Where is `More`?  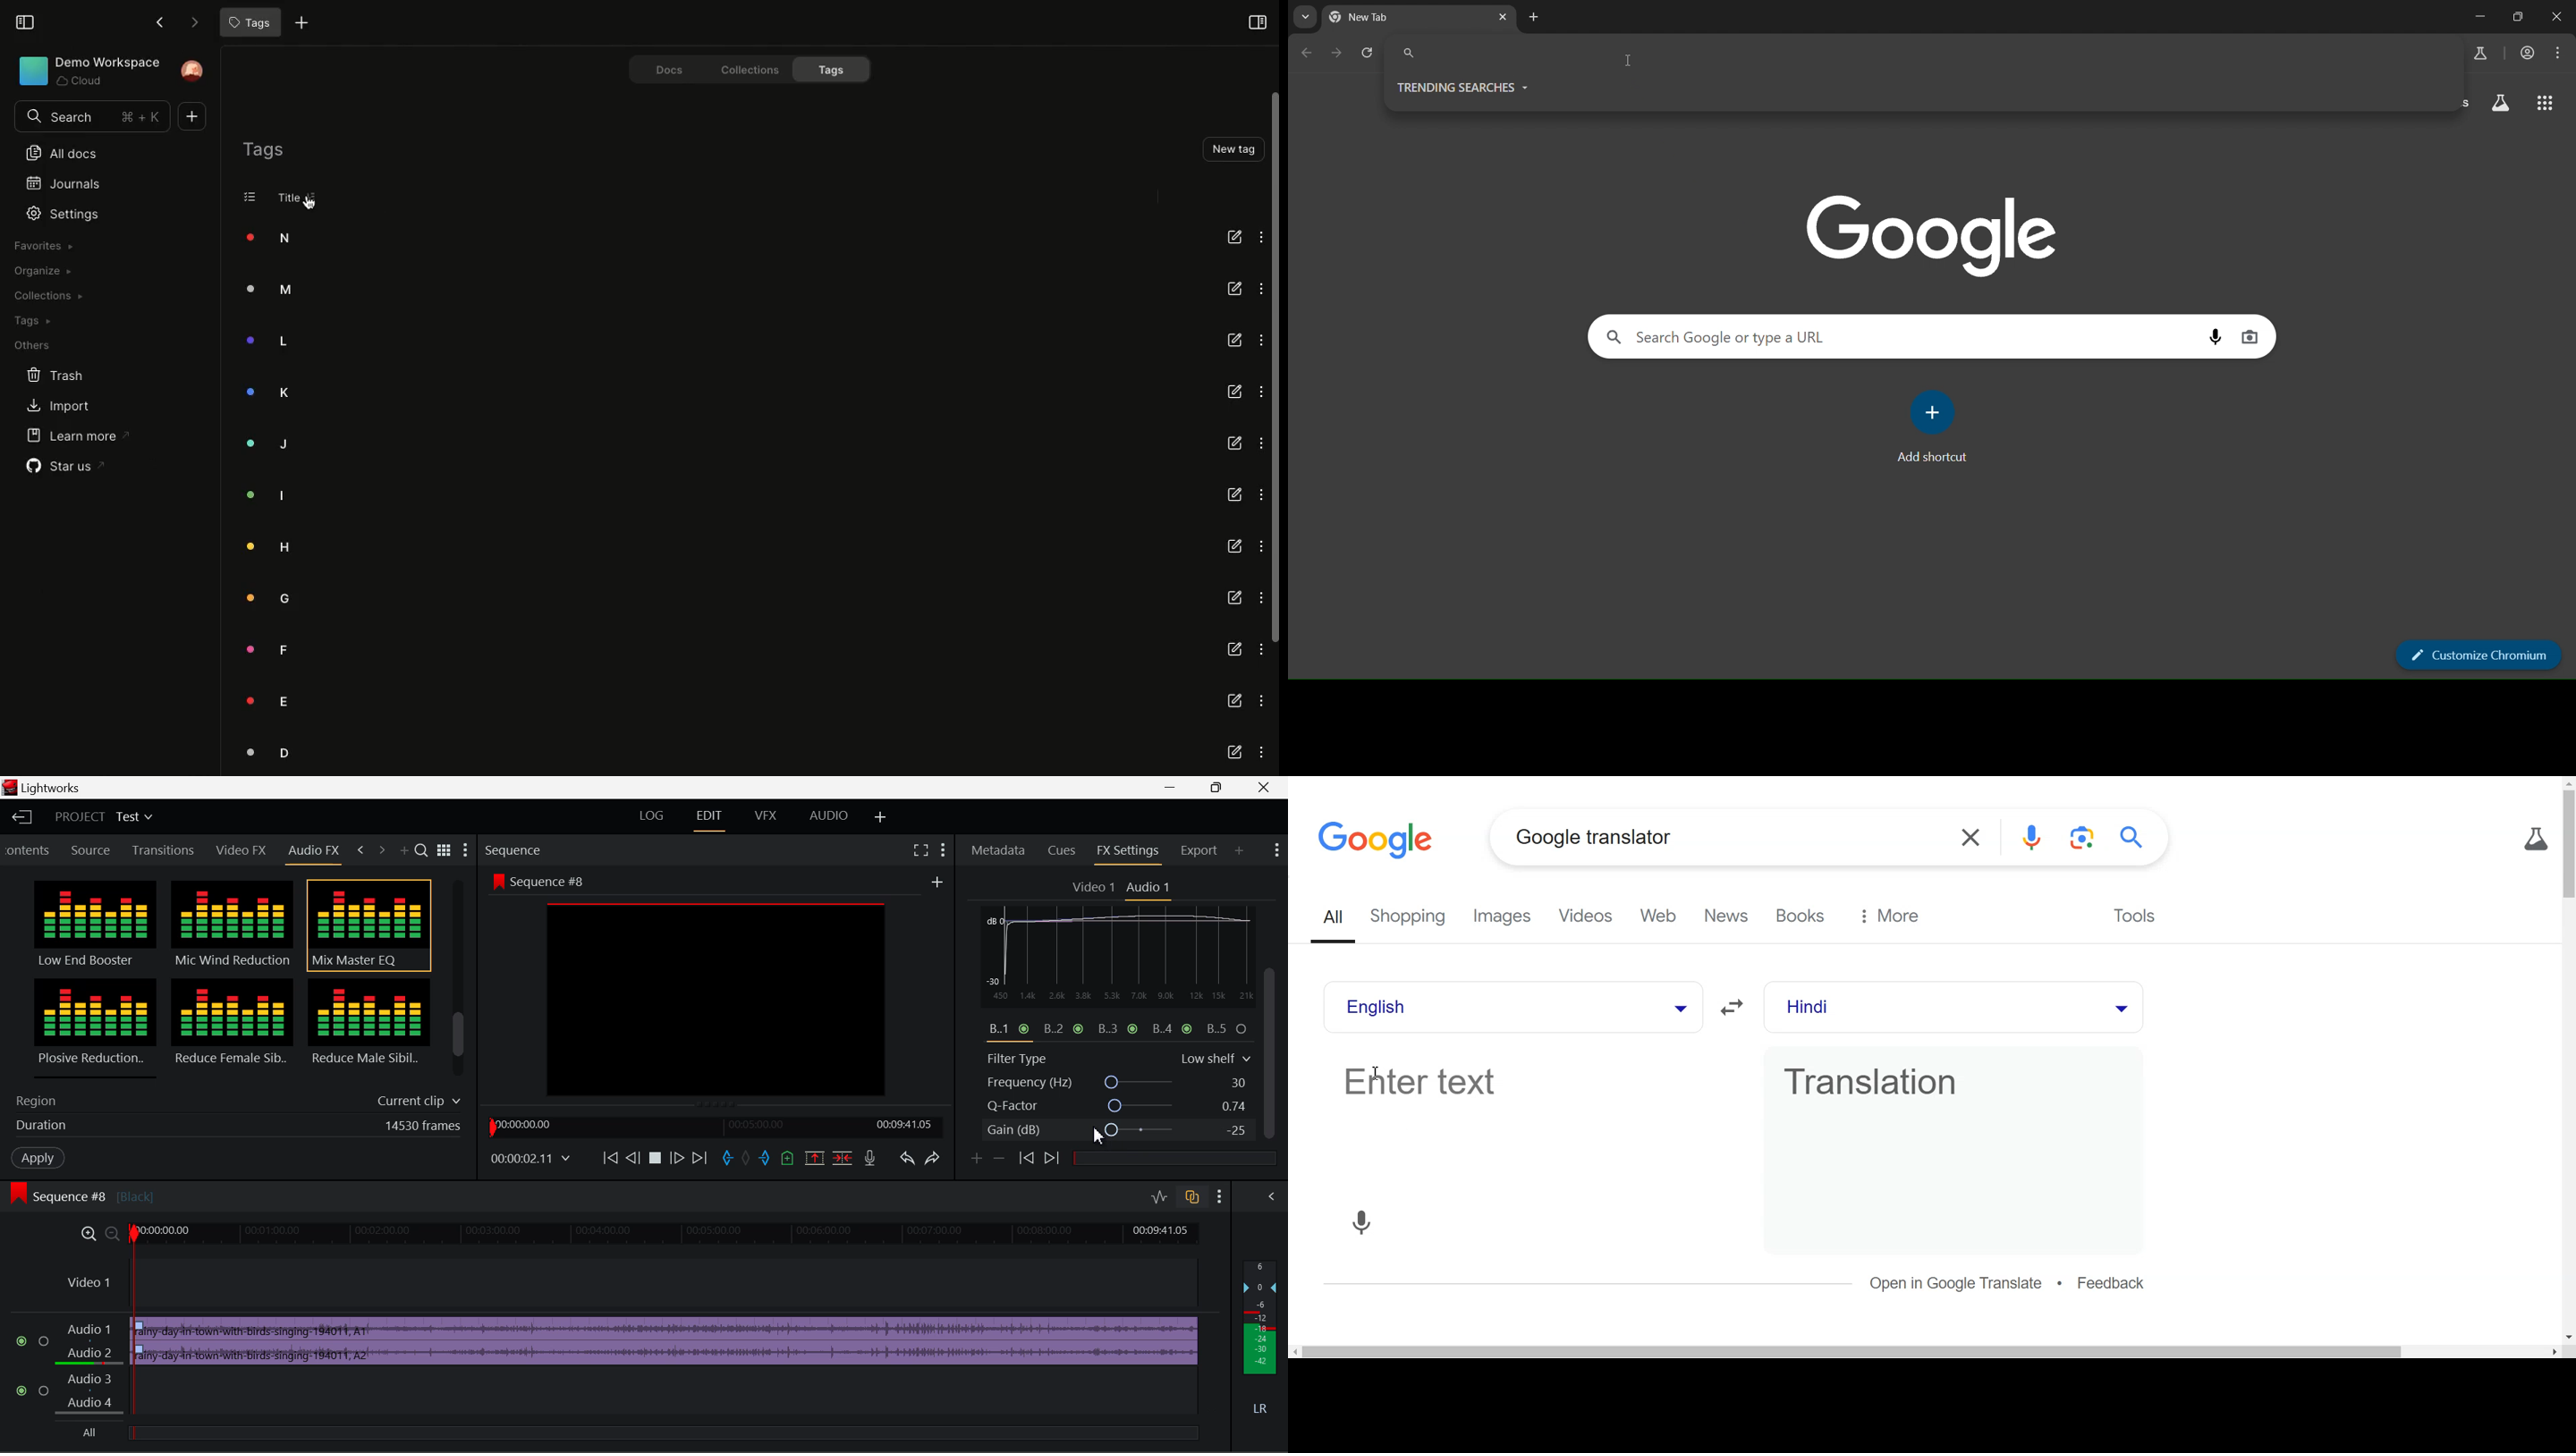
More is located at coordinates (1890, 916).